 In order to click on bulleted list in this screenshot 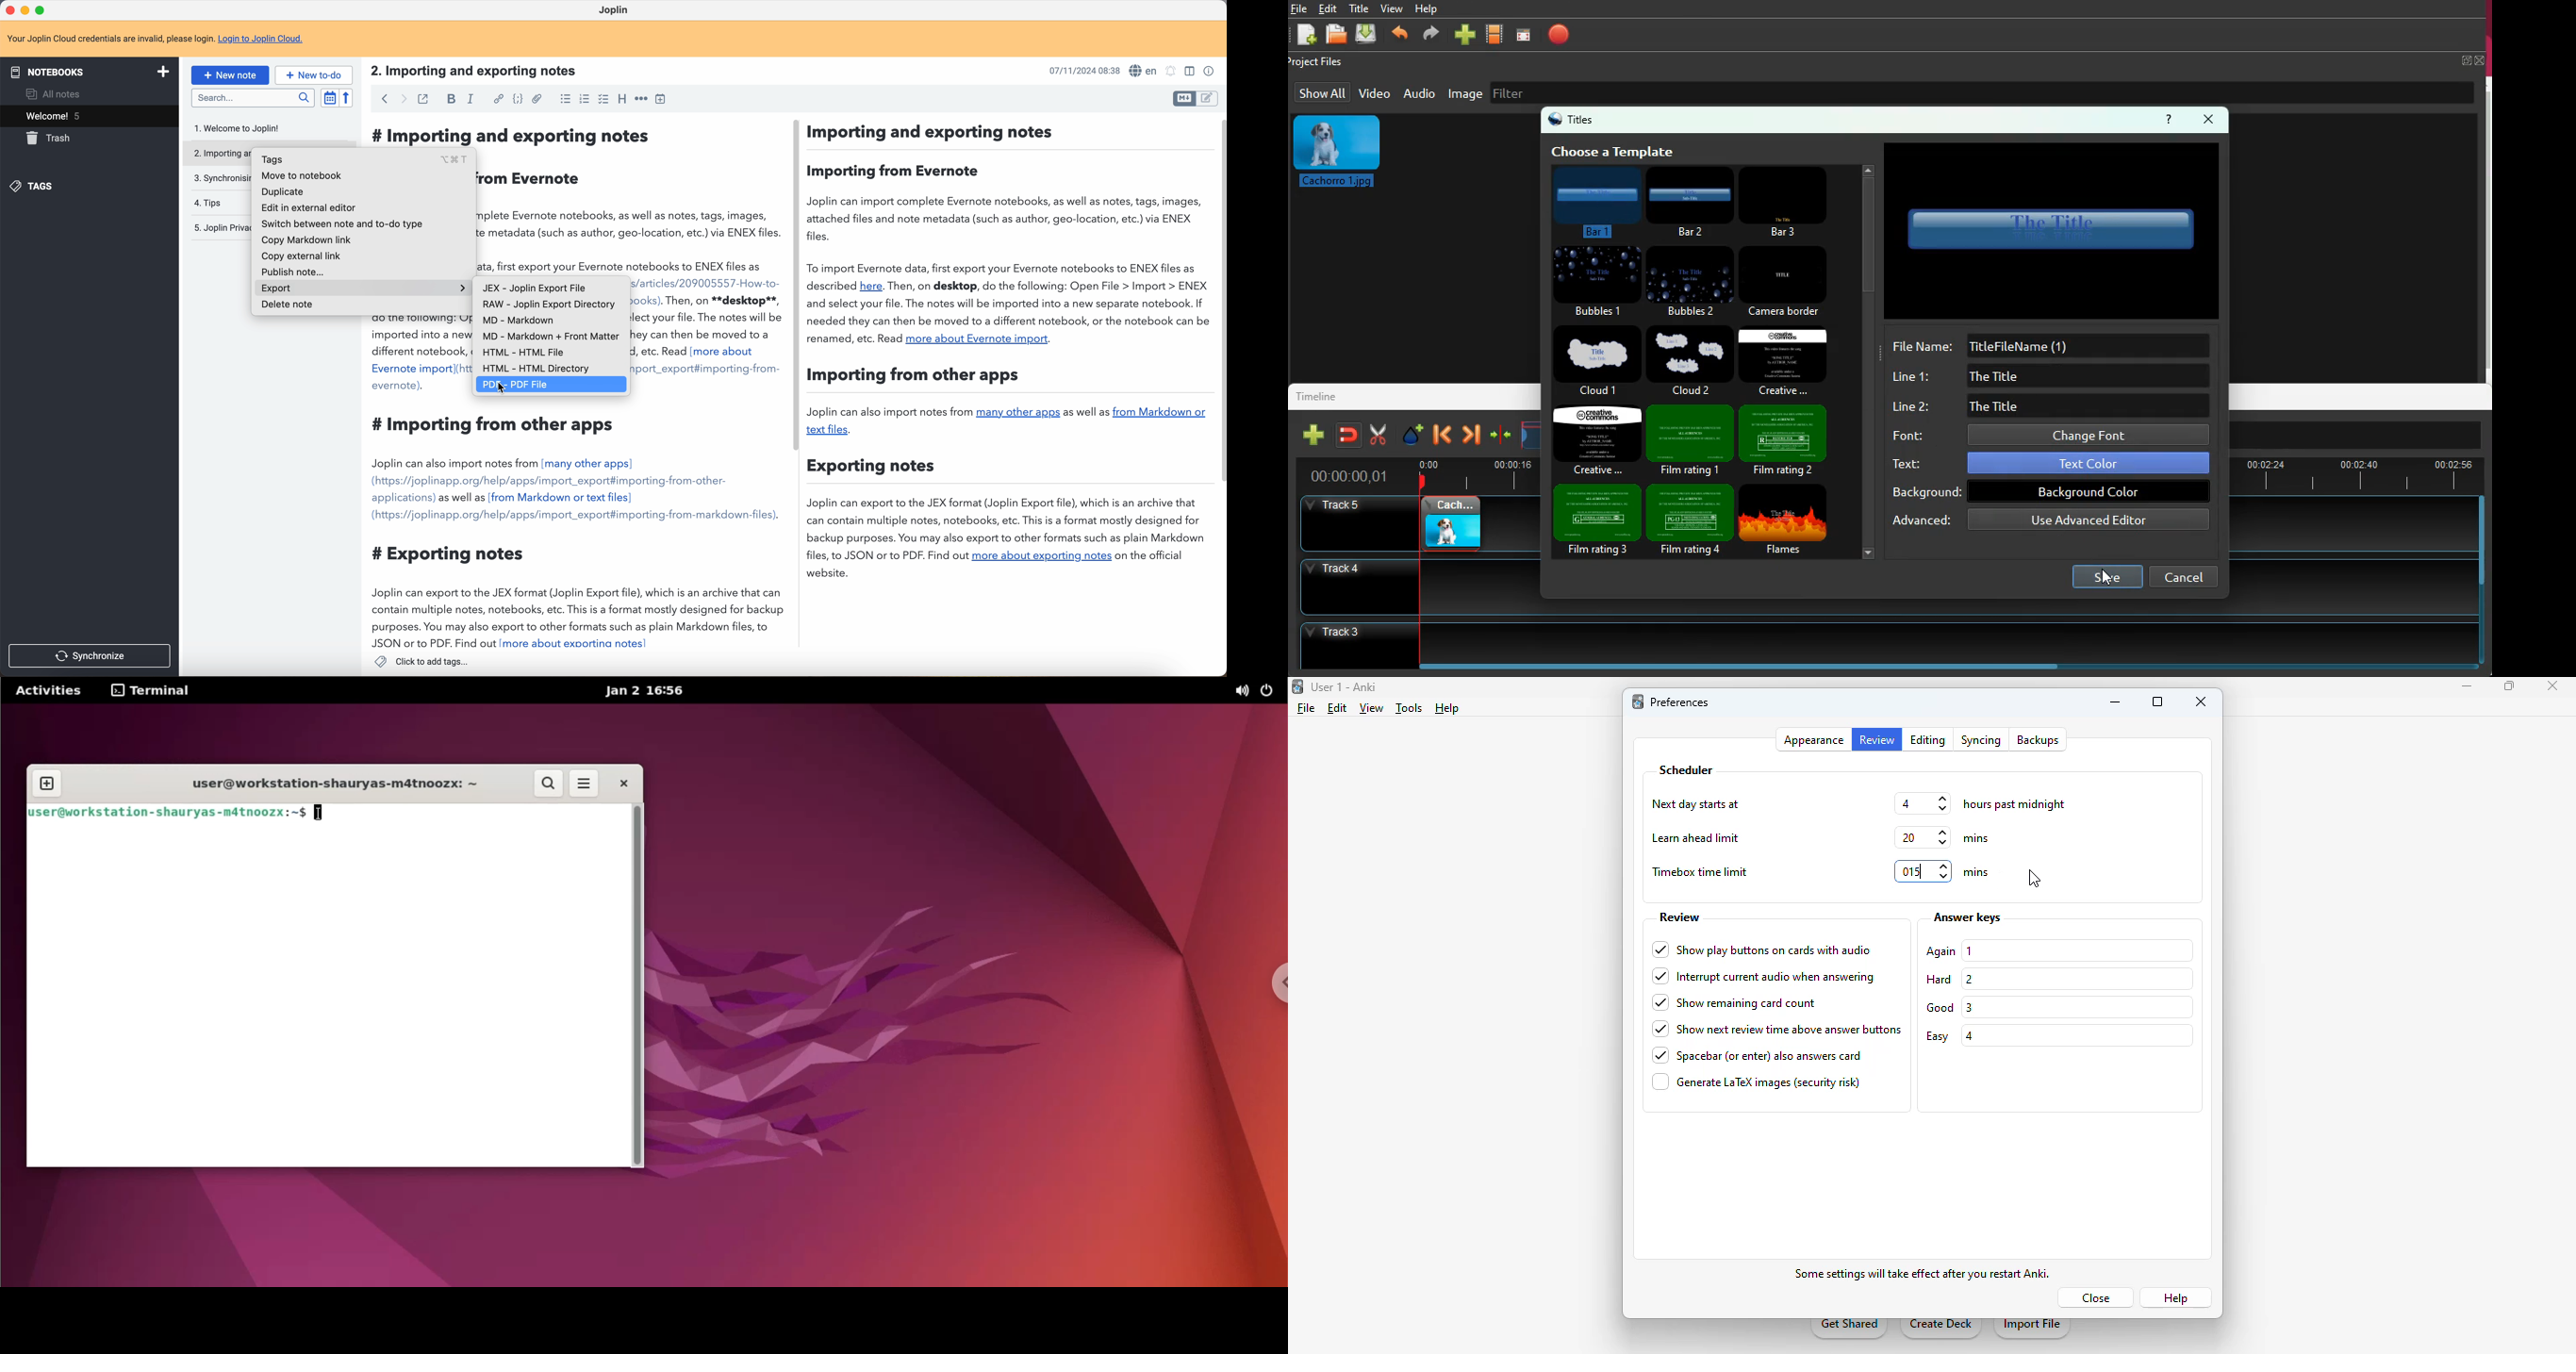, I will do `click(563, 100)`.